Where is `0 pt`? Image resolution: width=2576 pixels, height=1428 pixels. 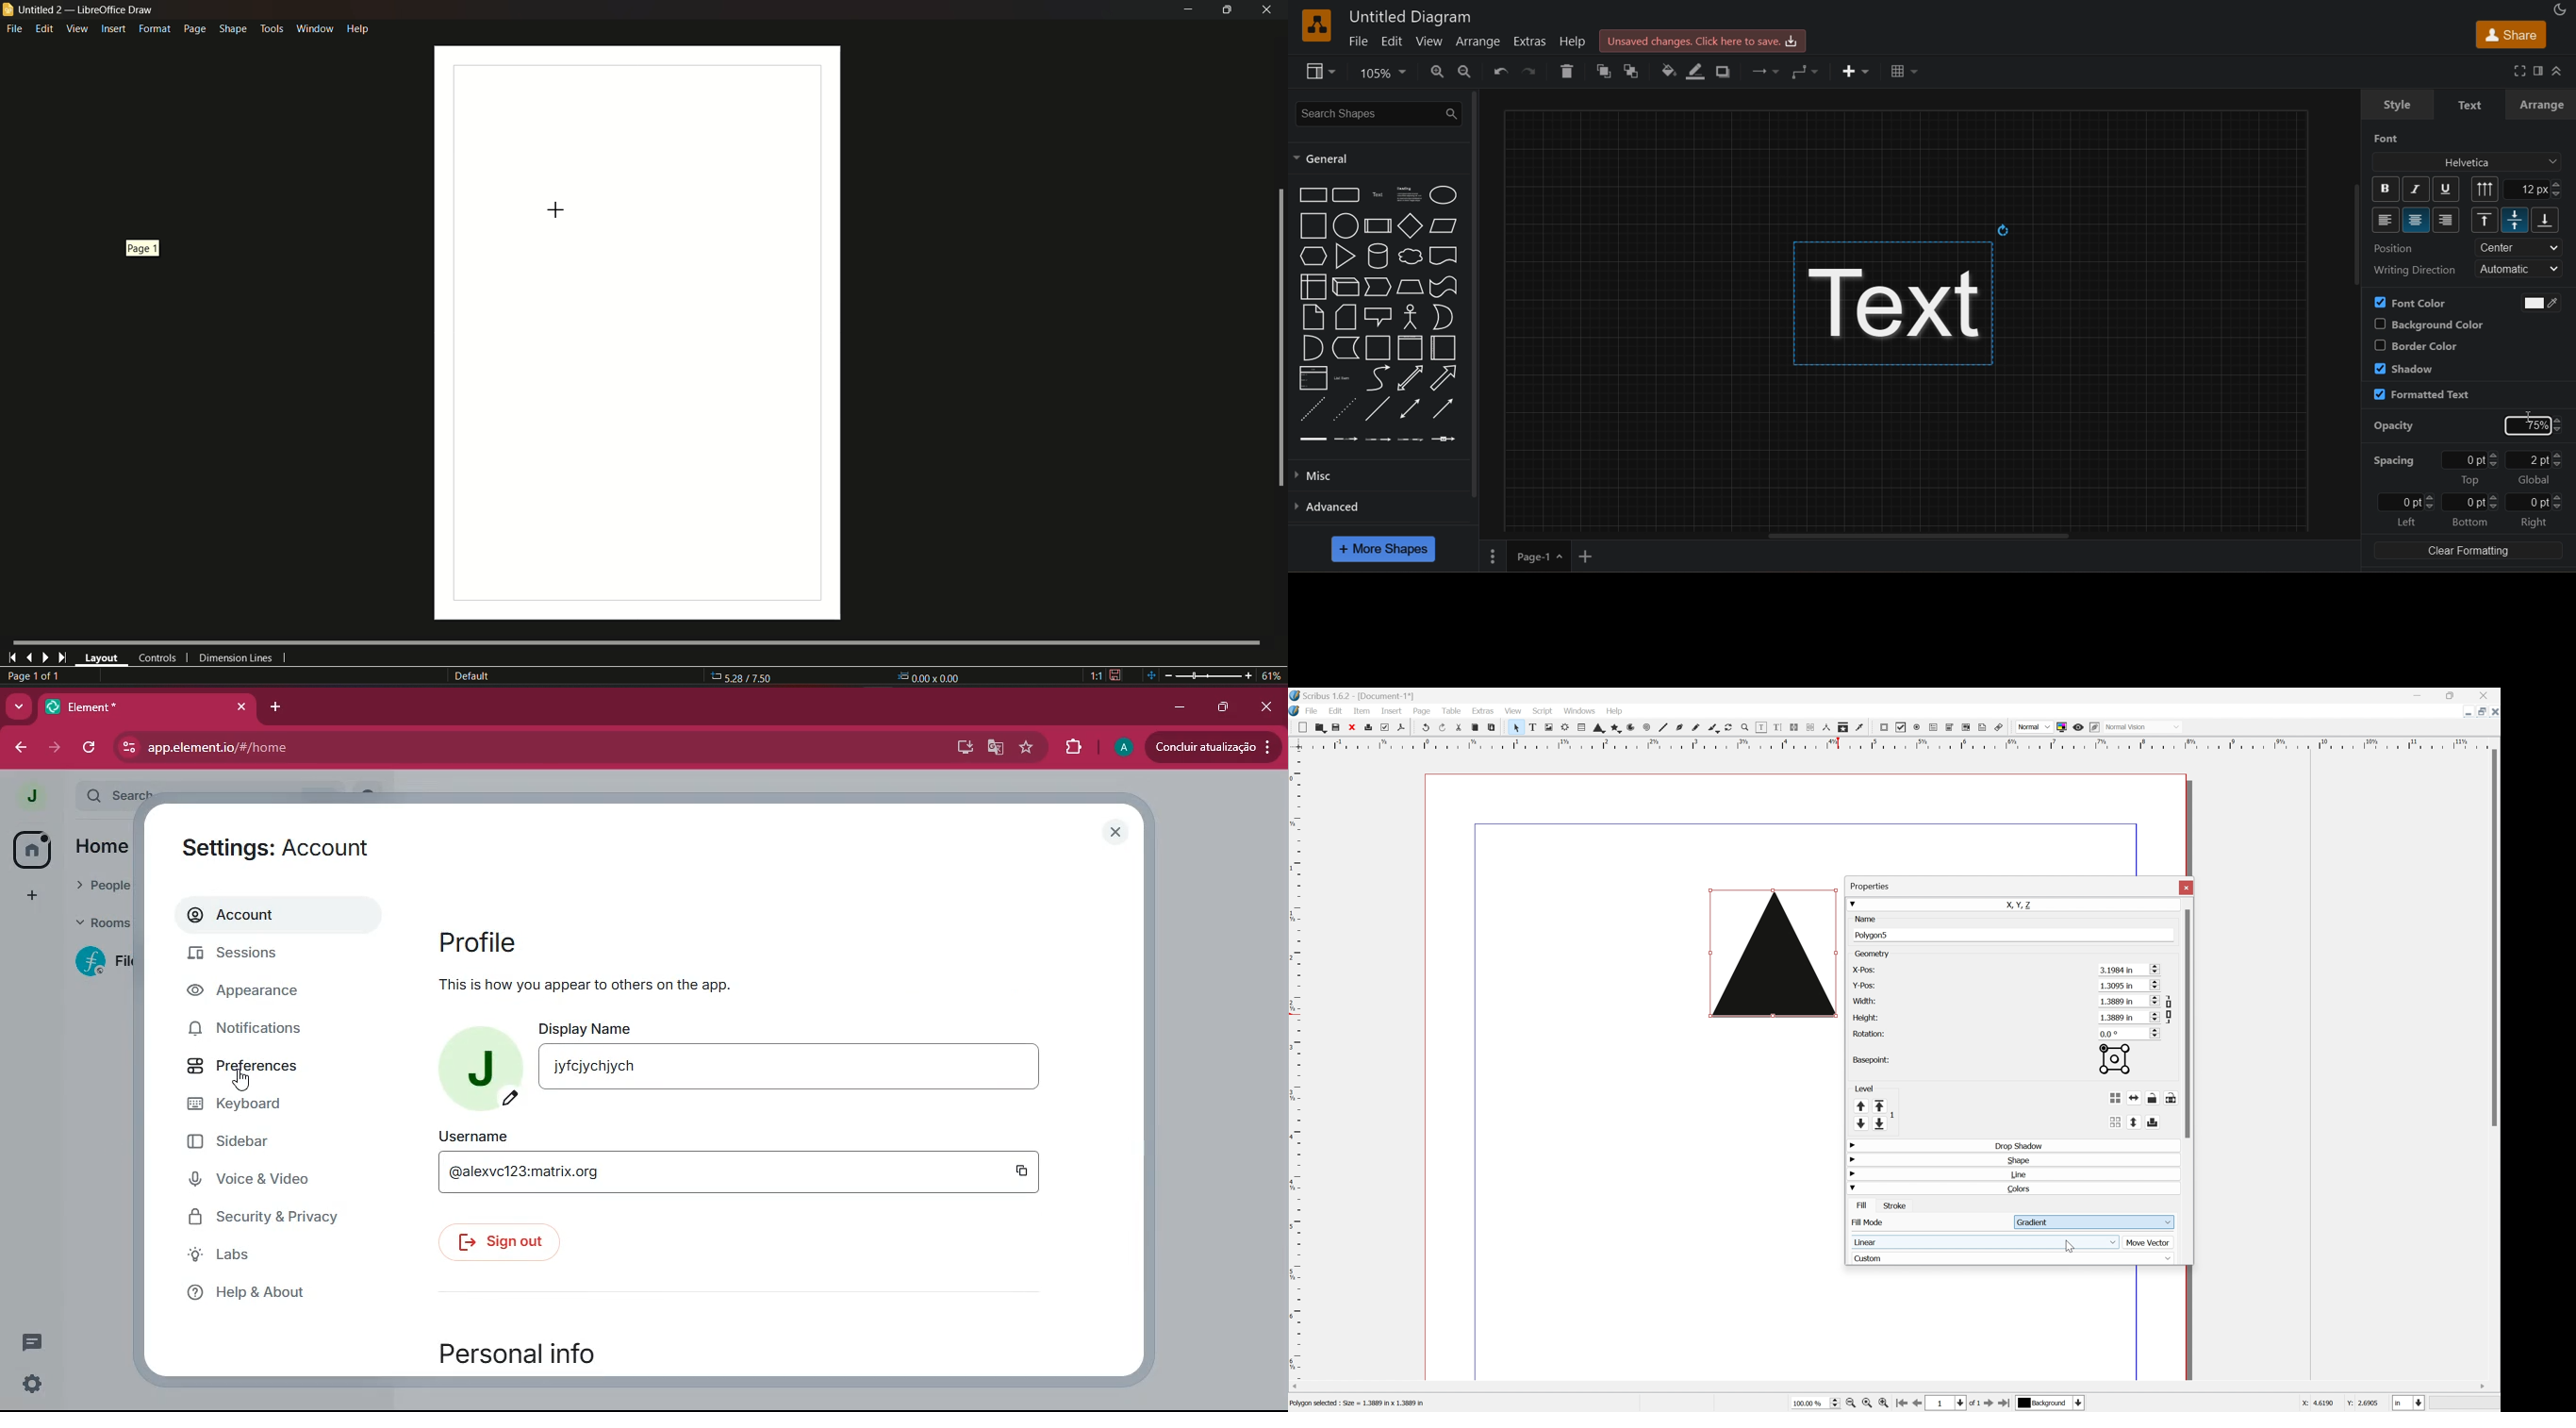 0 pt is located at coordinates (2470, 503).